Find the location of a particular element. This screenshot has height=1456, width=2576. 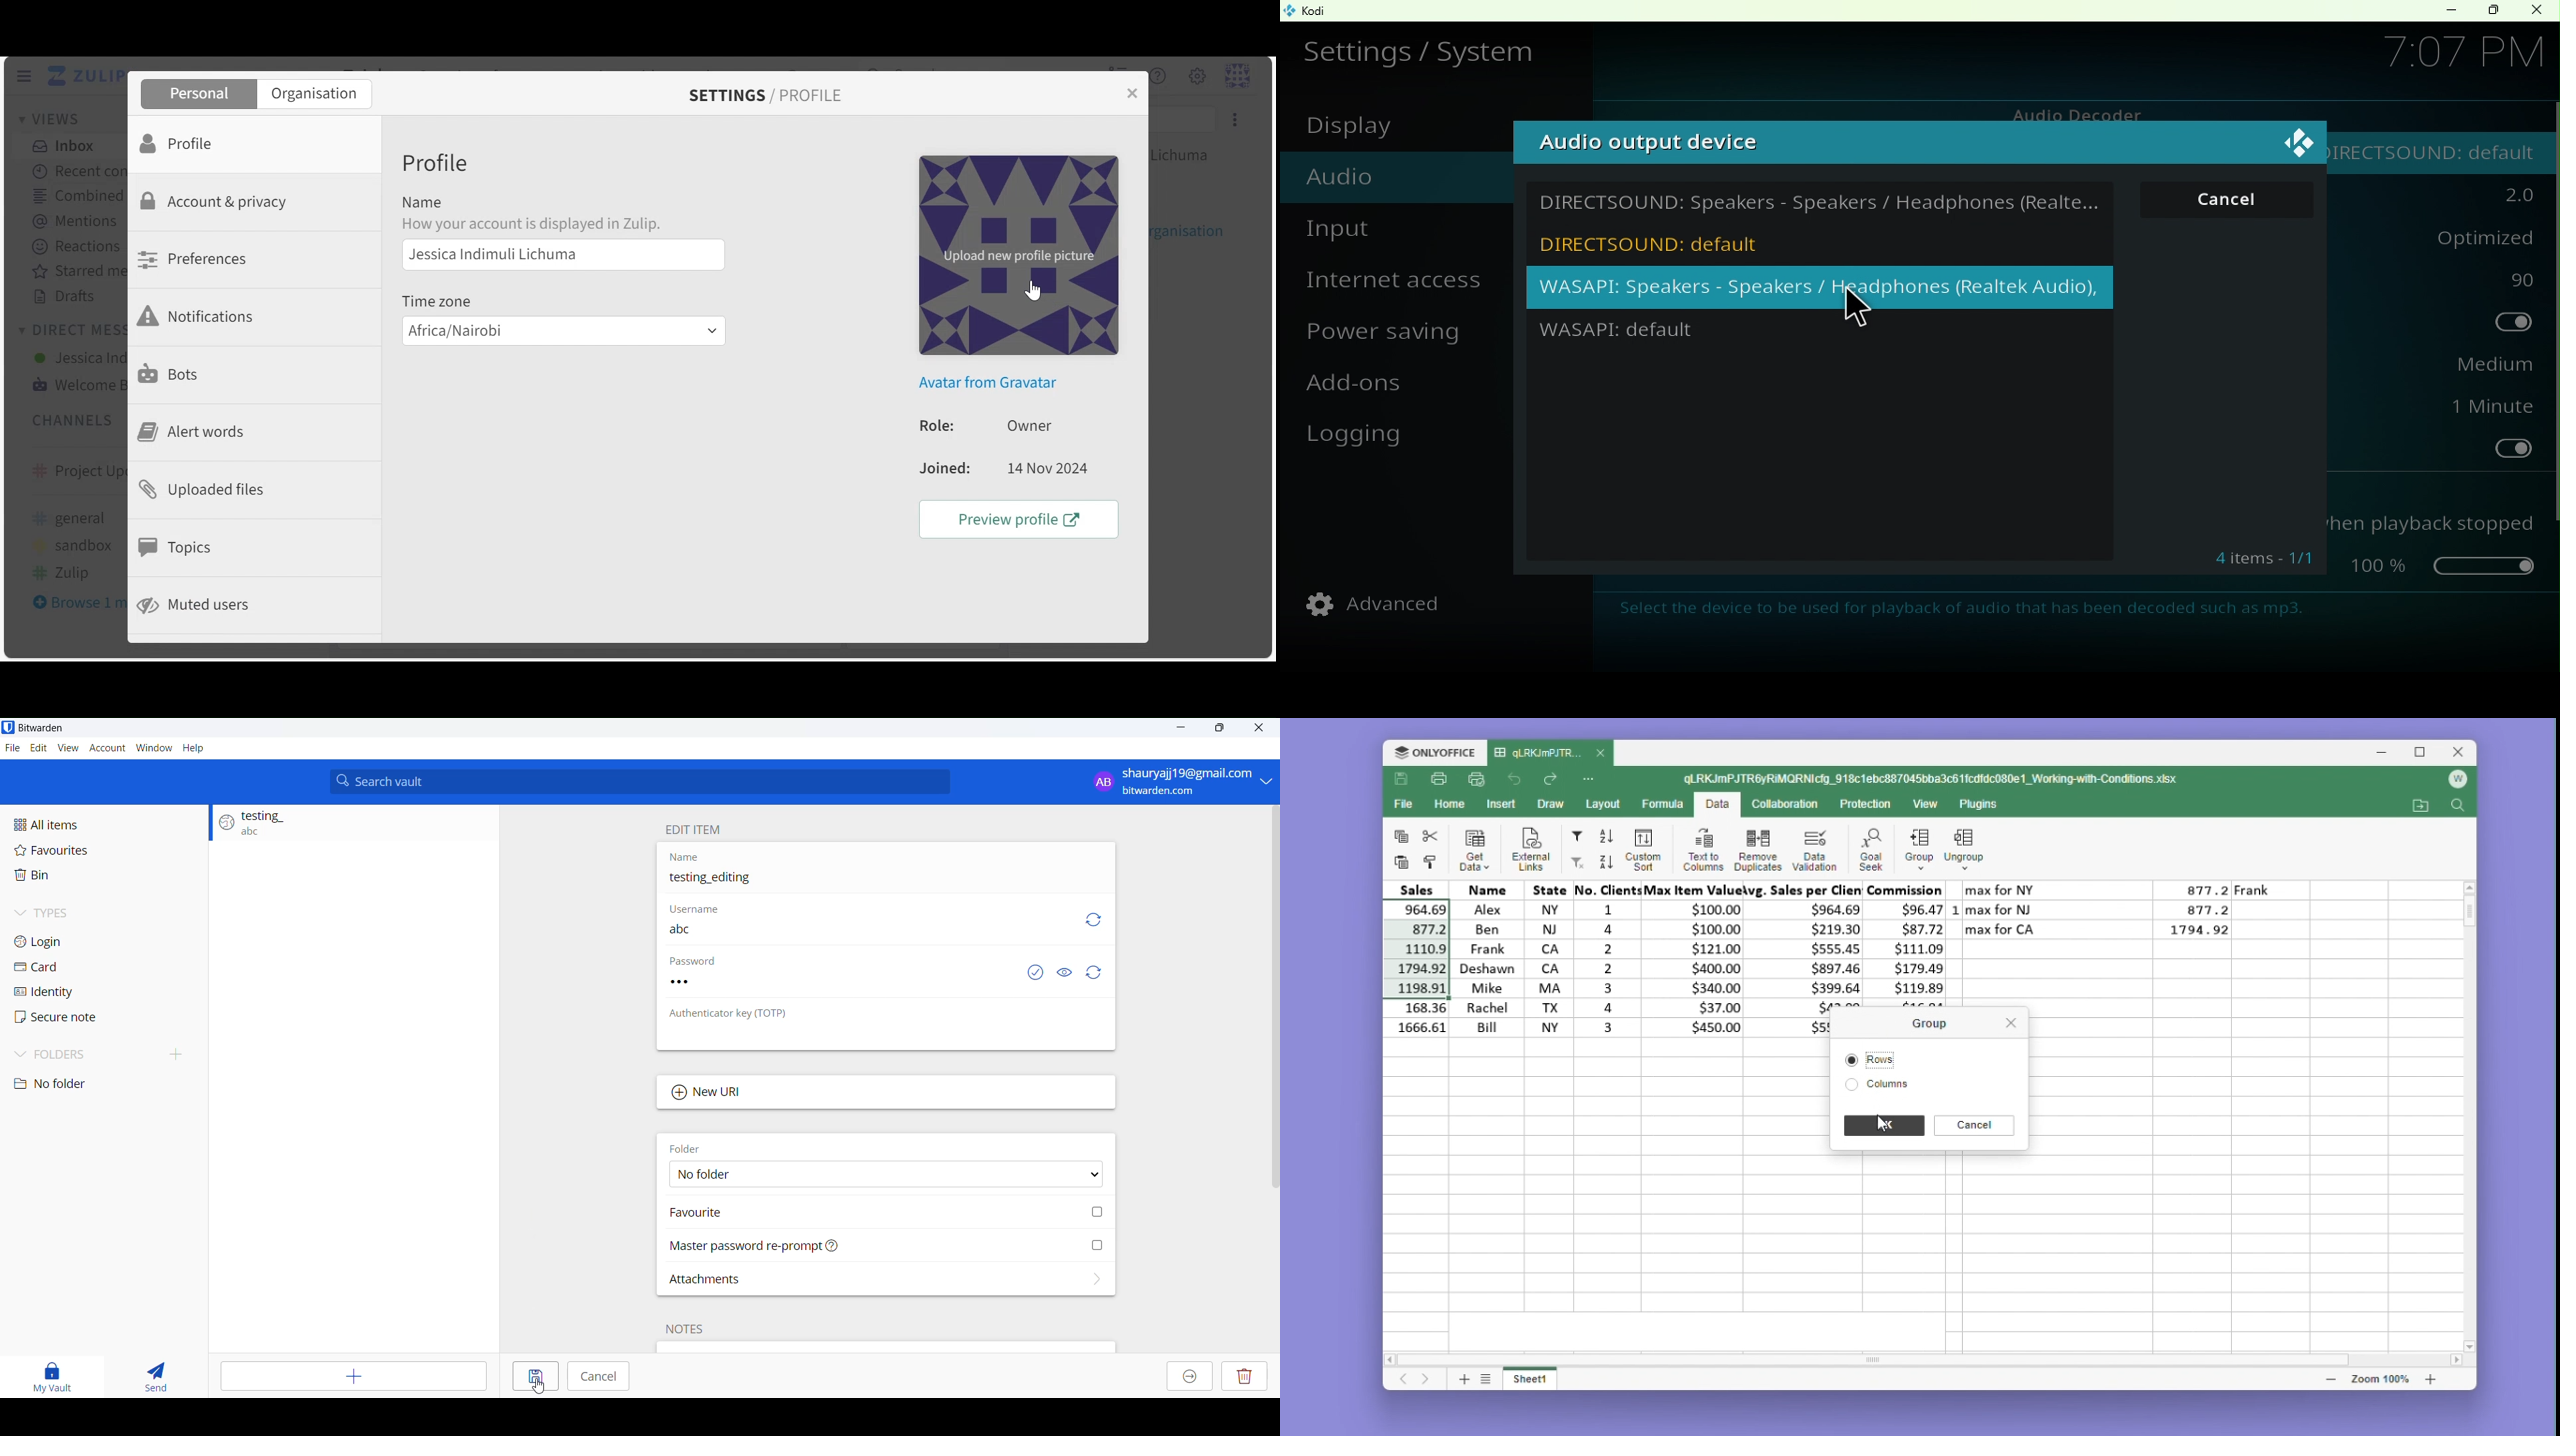

Display is located at coordinates (1388, 130).